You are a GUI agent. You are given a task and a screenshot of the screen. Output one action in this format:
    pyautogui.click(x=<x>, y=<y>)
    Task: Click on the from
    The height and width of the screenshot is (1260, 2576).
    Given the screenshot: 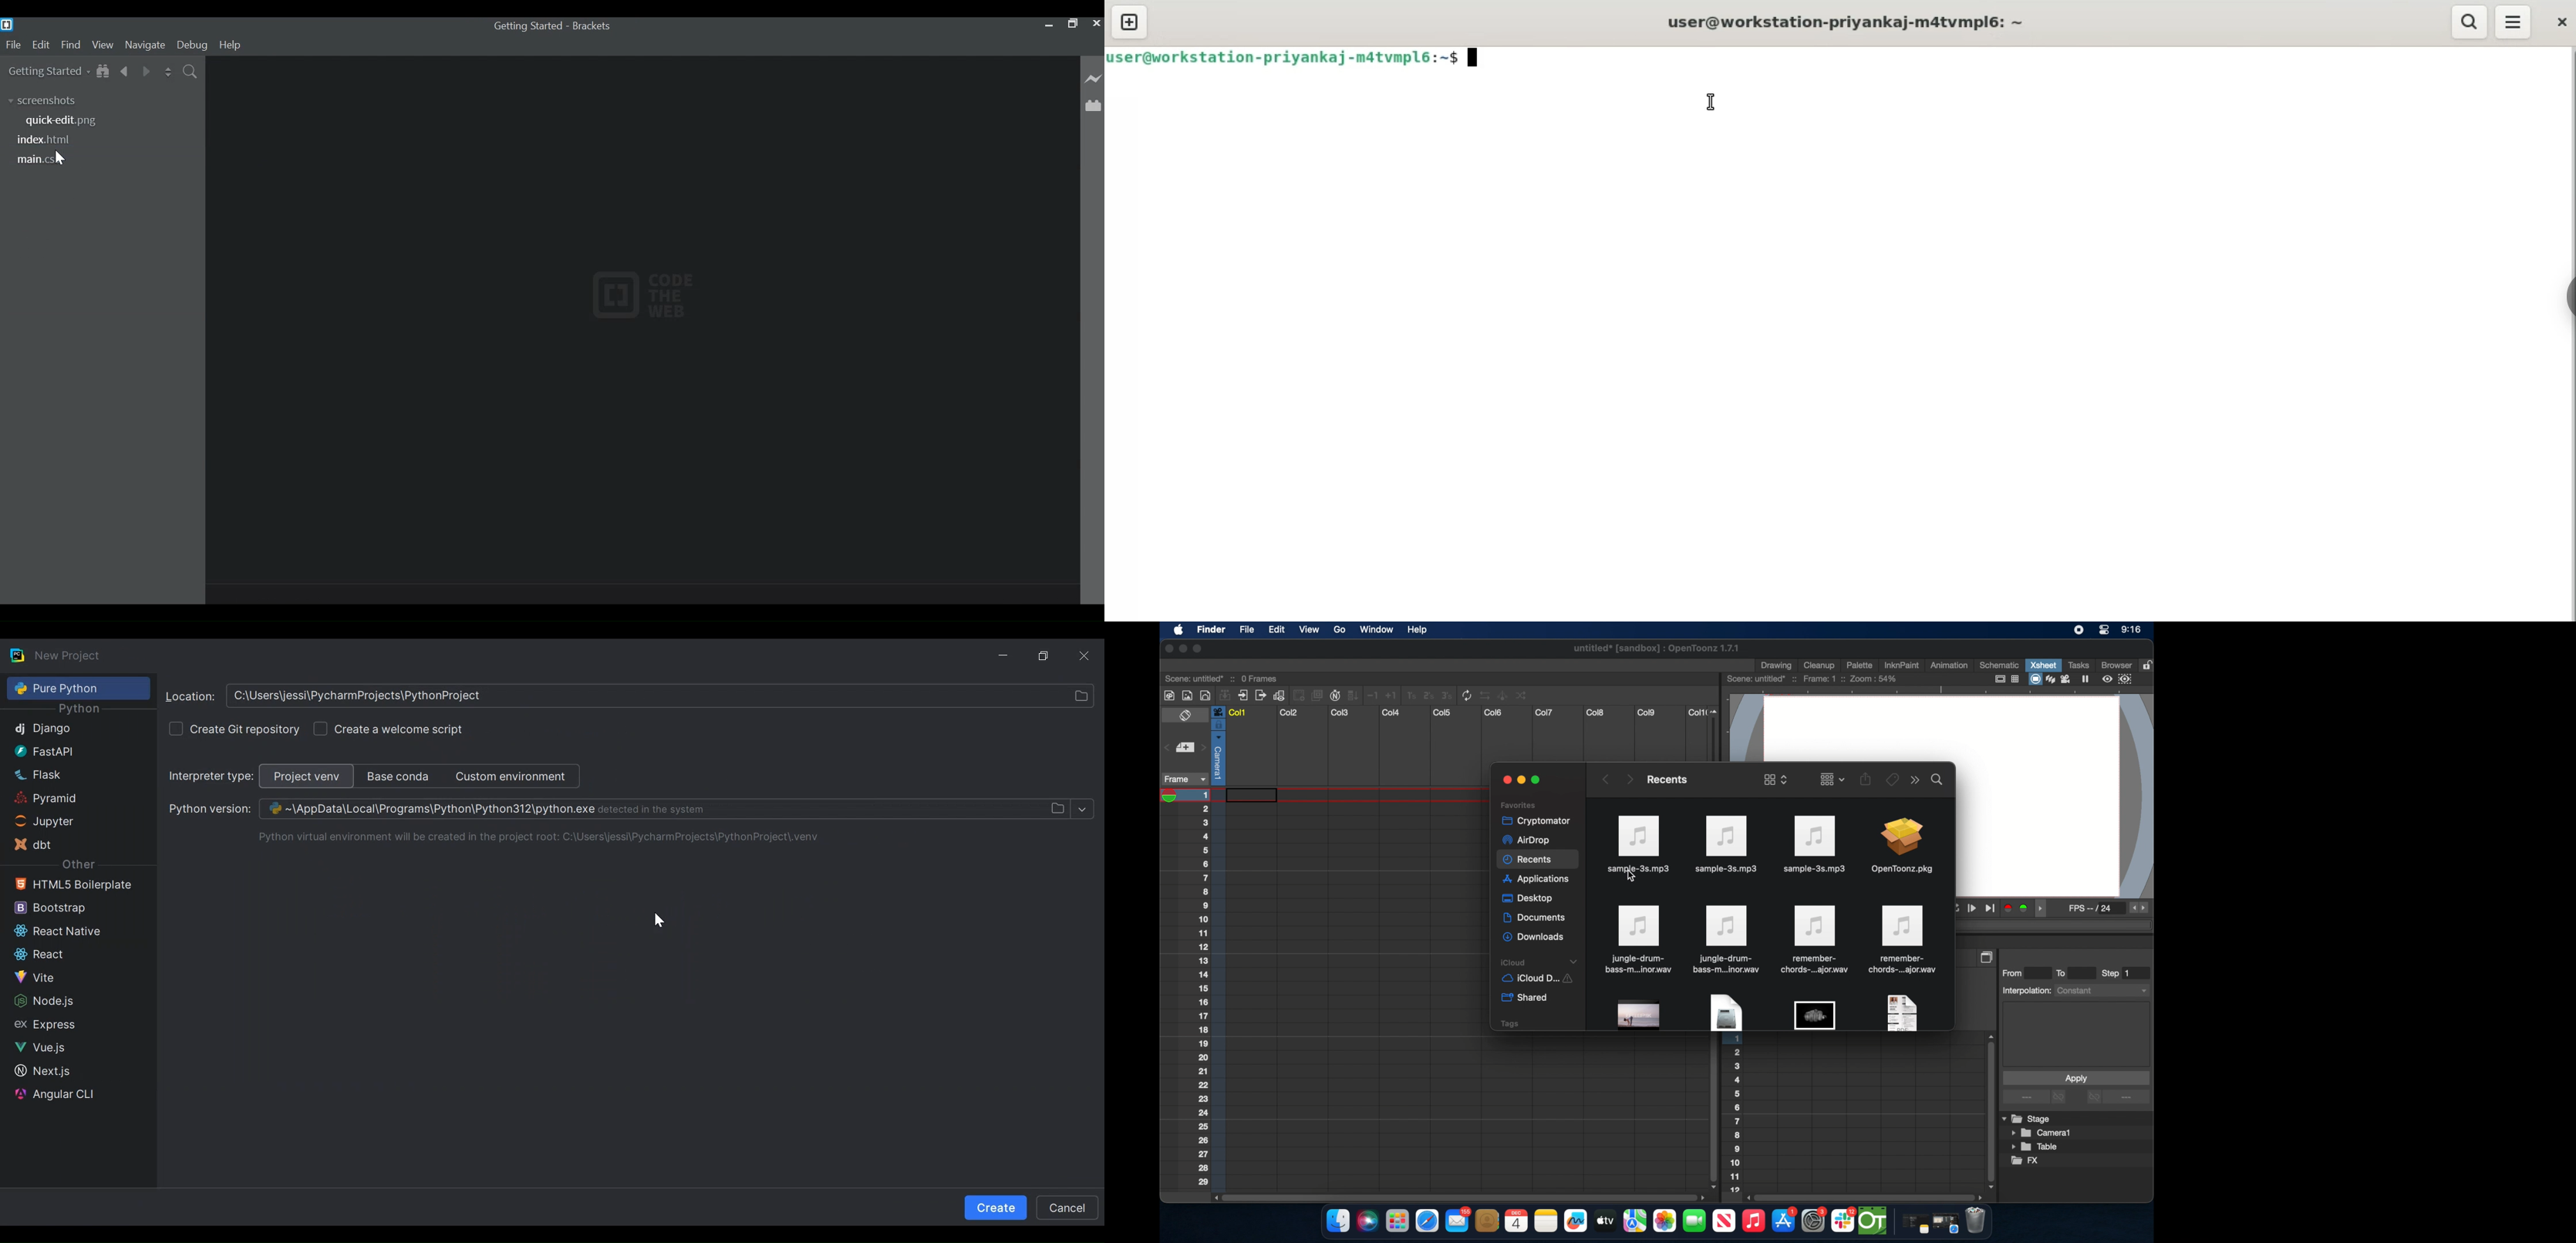 What is the action you would take?
    pyautogui.click(x=2016, y=973)
    